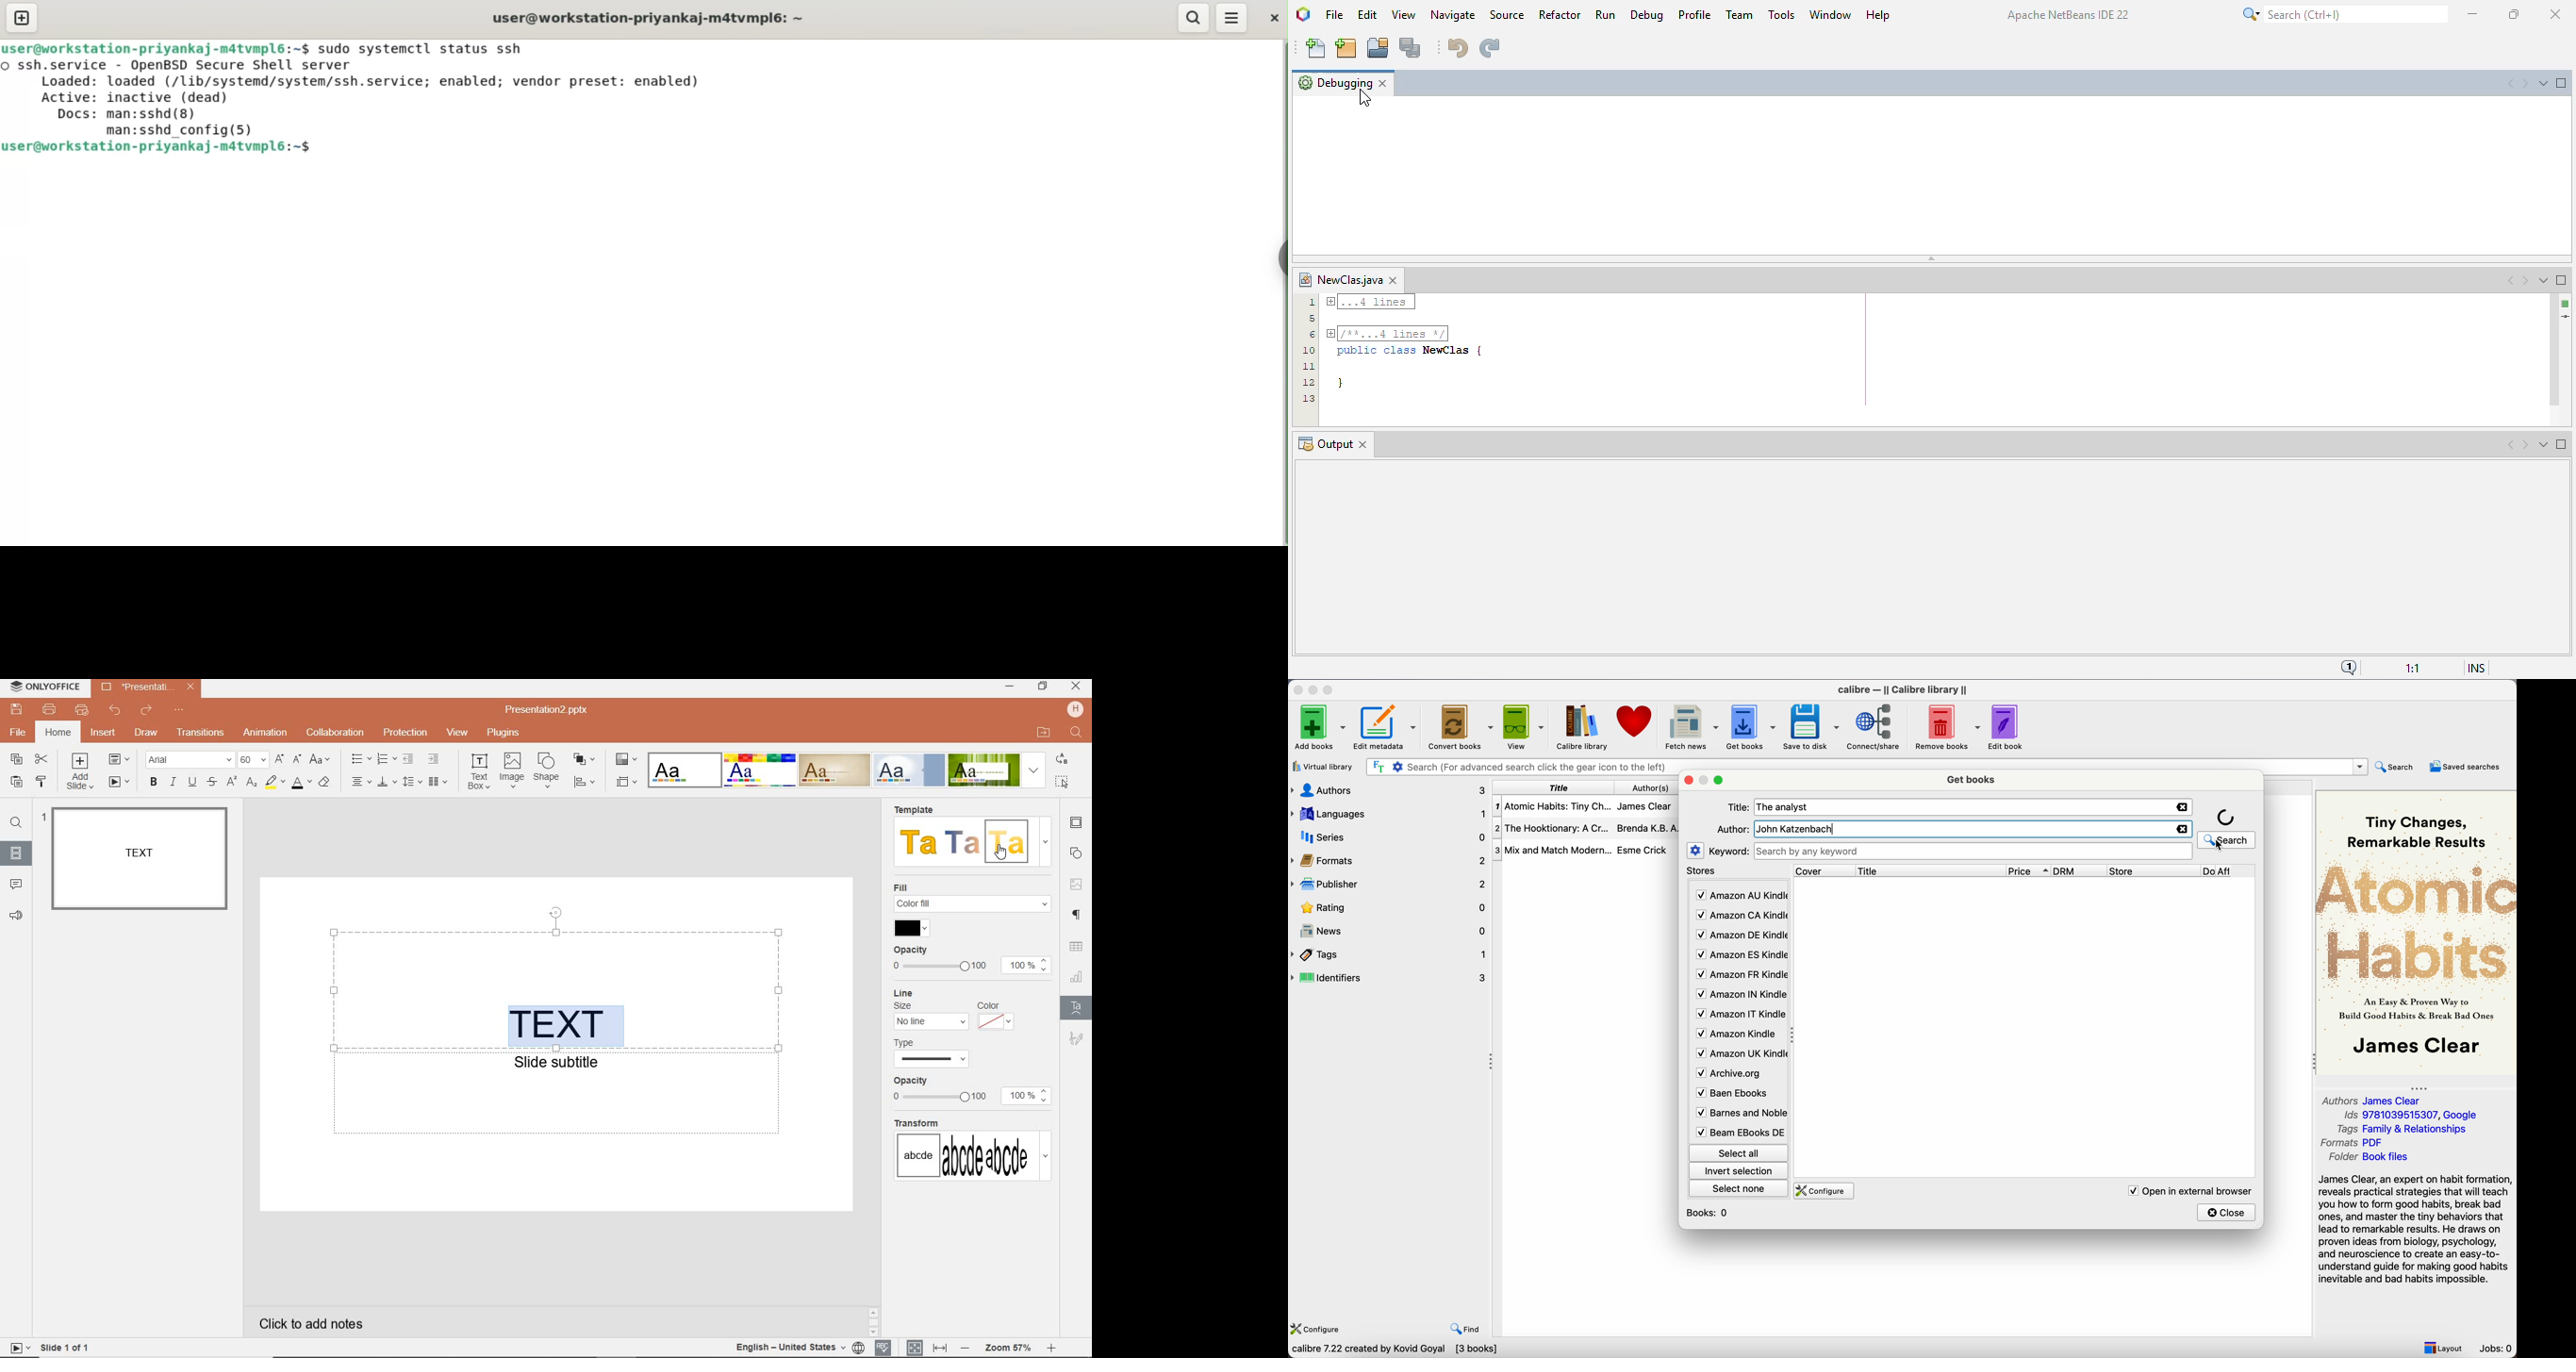 The height and width of the screenshot is (1372, 2576). Describe the element at coordinates (298, 760) in the screenshot. I see `DECREMENT FONT SIZE` at that location.